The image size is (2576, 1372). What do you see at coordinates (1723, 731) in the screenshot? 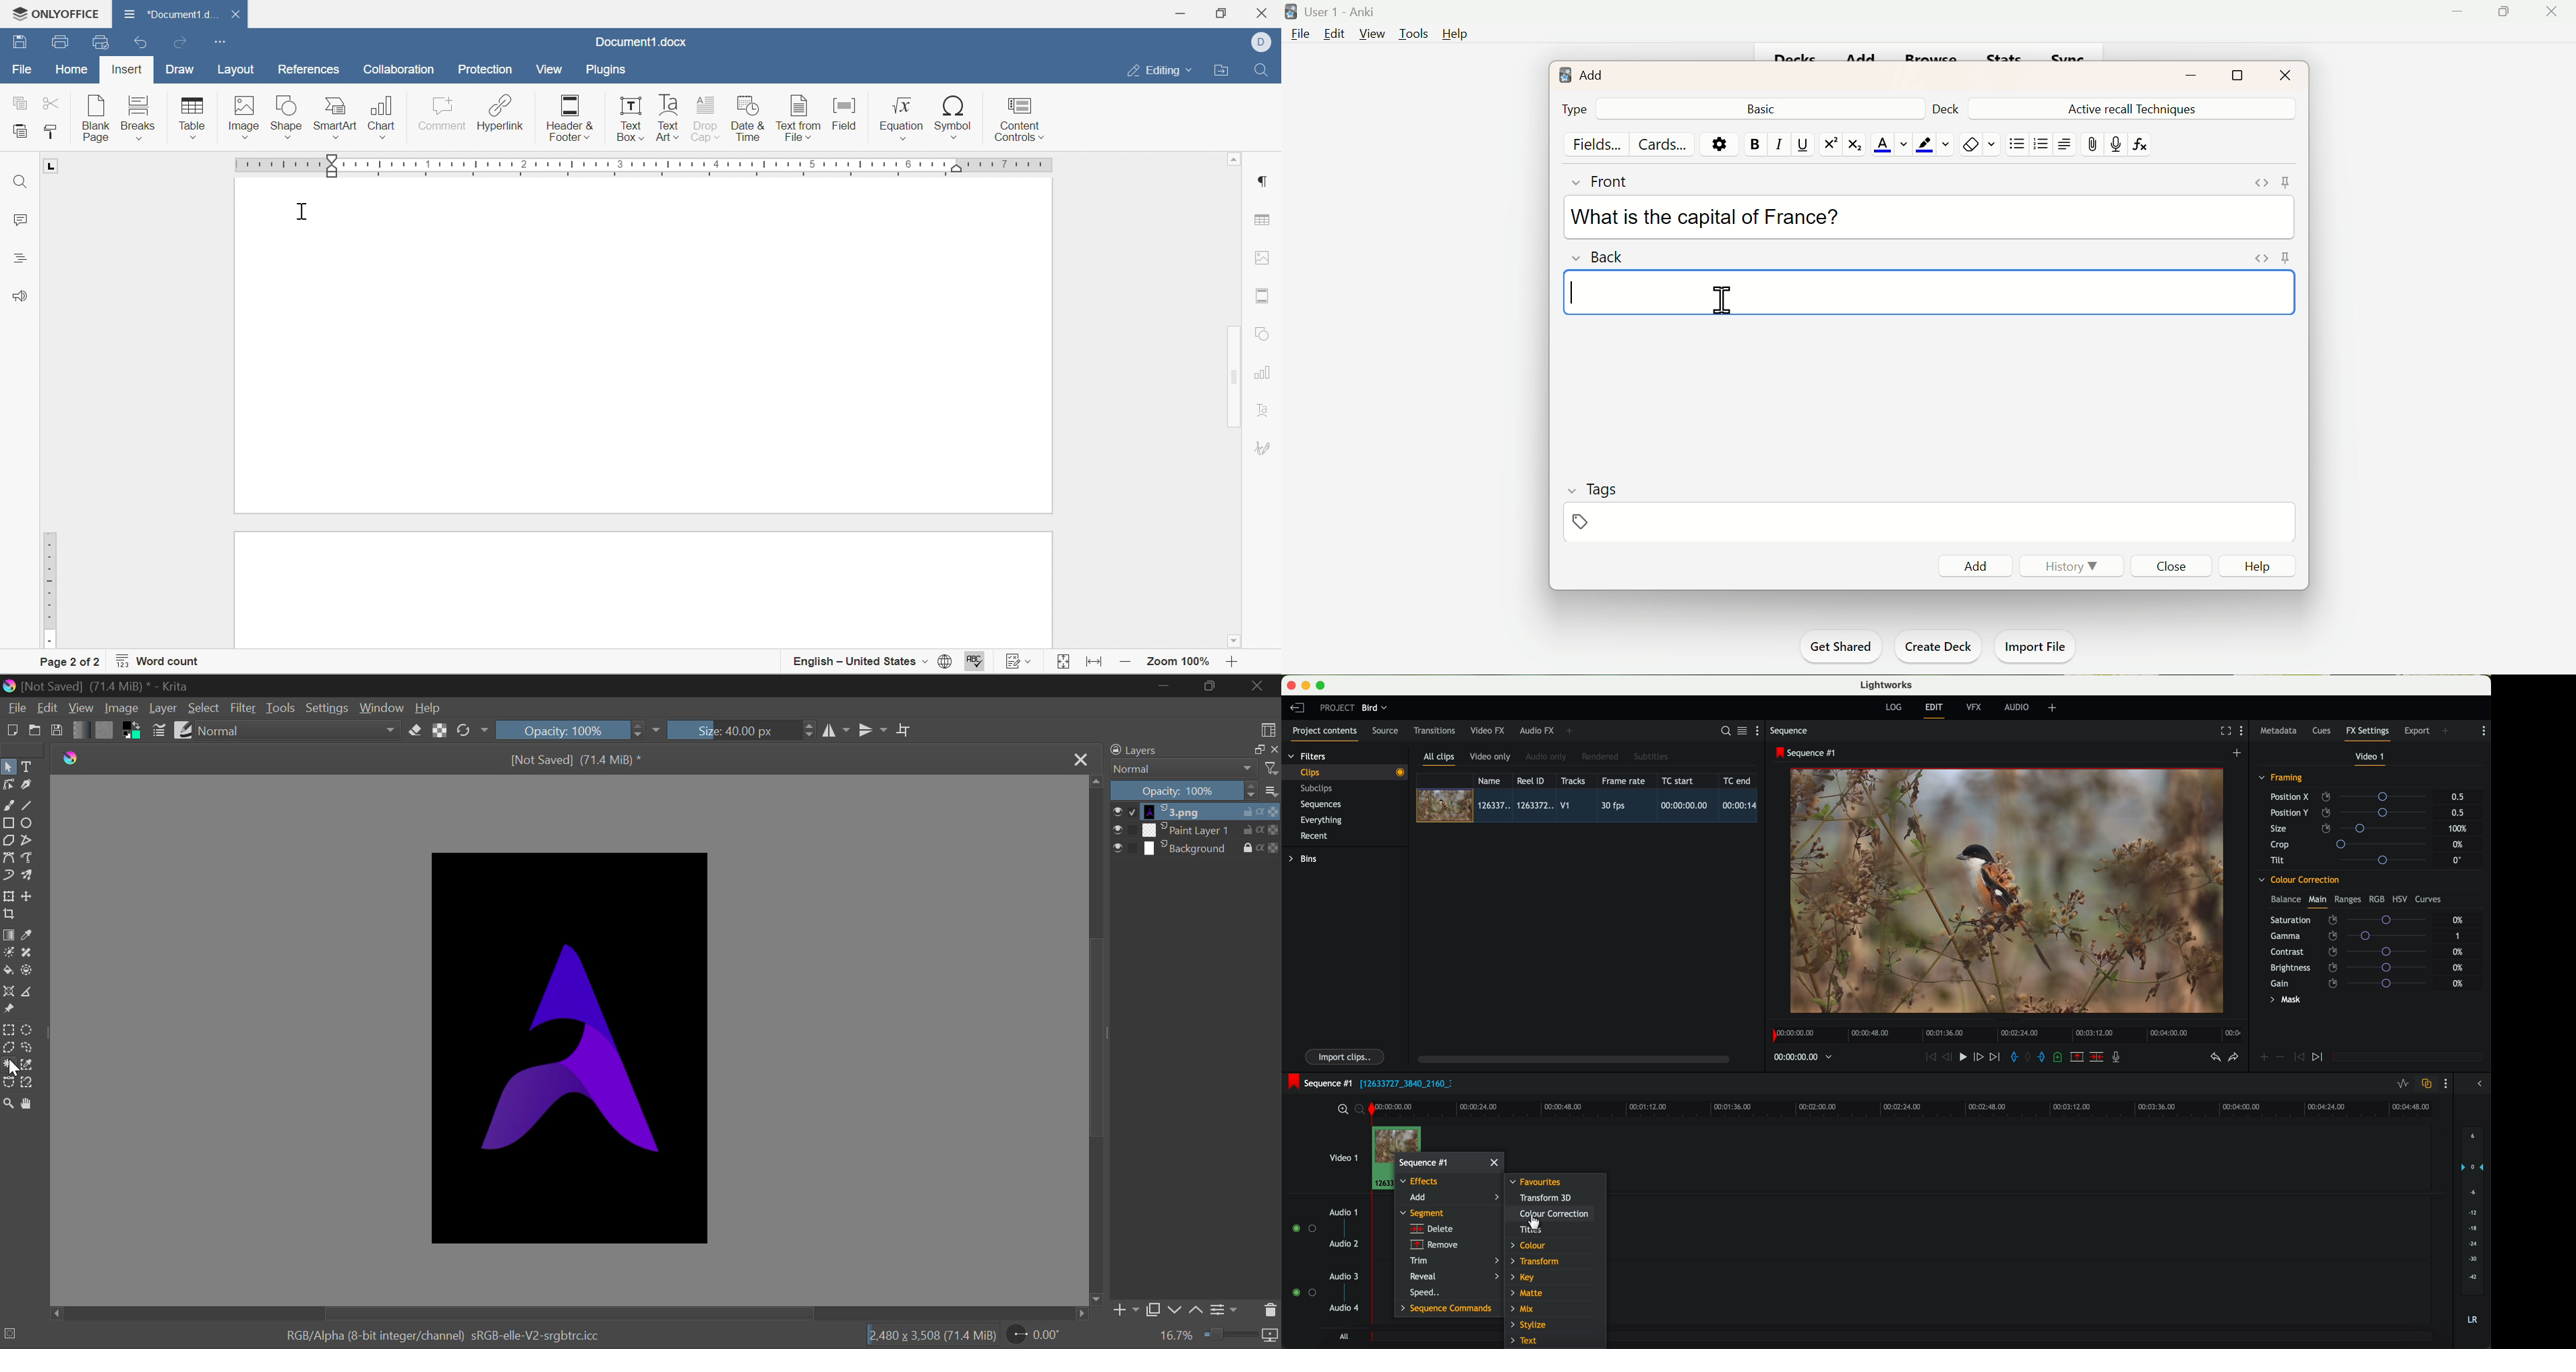
I see `search for assets or bins` at bounding box center [1723, 731].